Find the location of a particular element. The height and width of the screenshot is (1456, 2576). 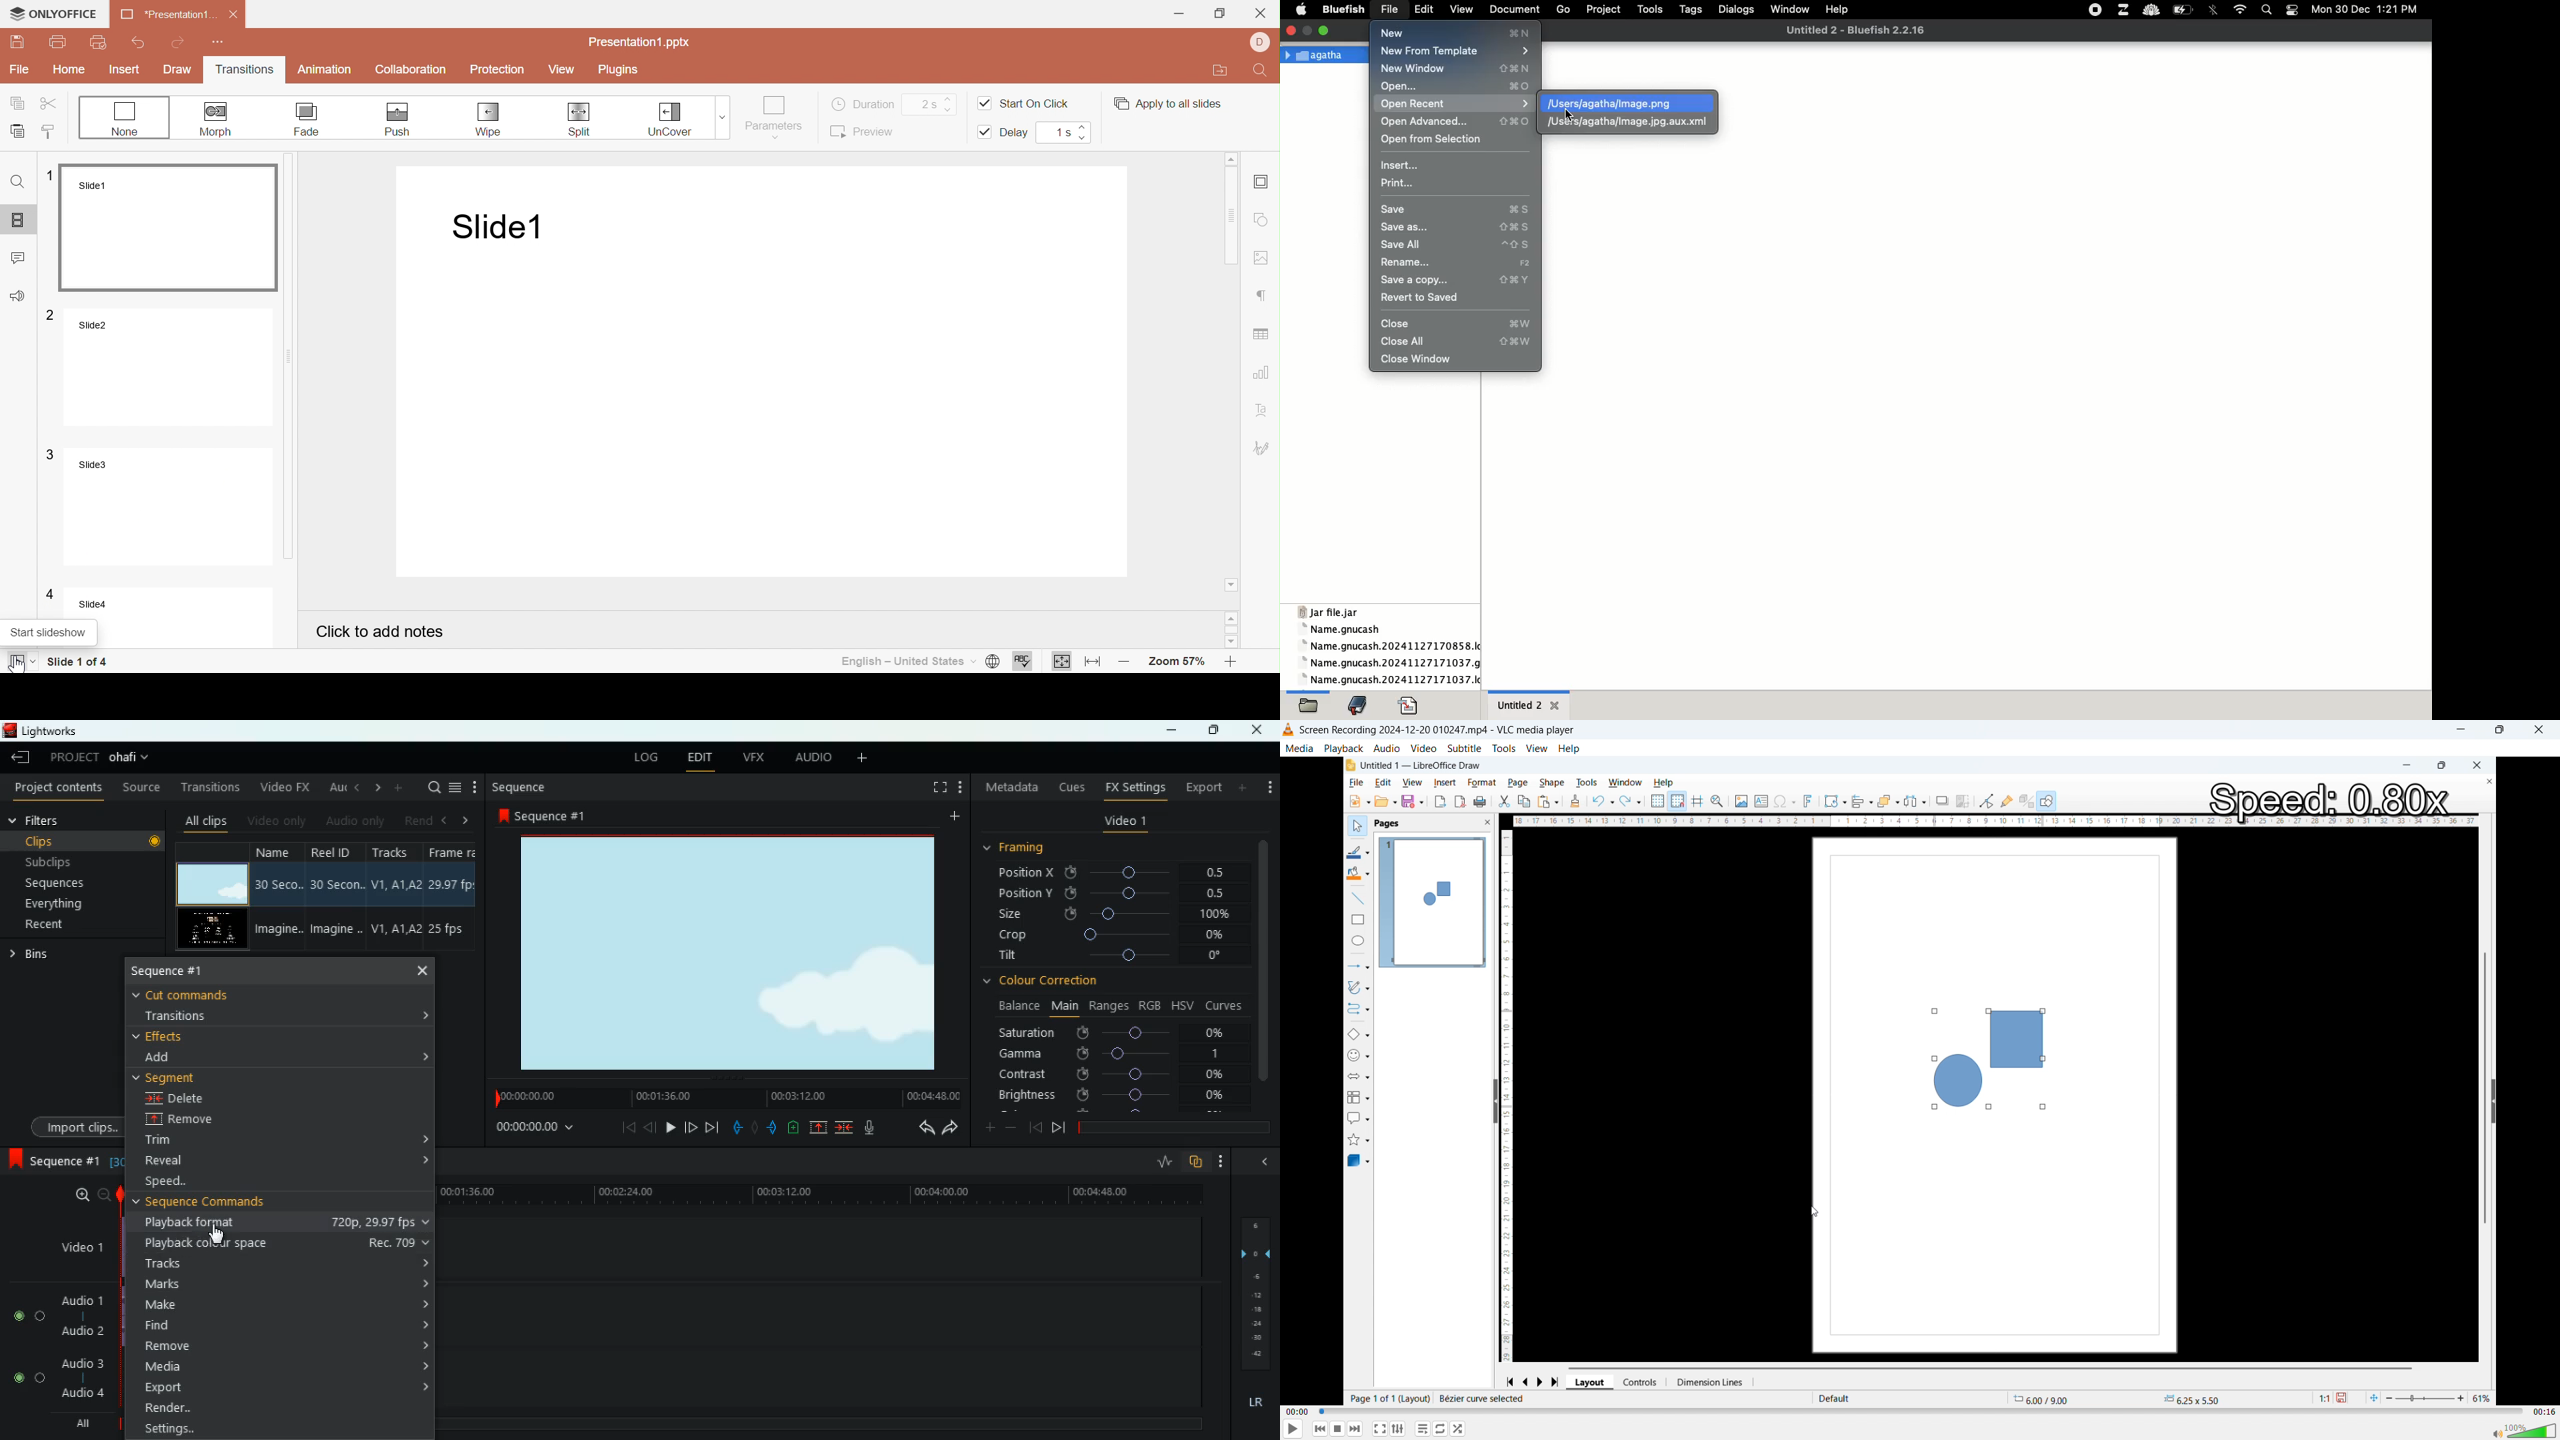

save a copy is located at coordinates (1456, 280).